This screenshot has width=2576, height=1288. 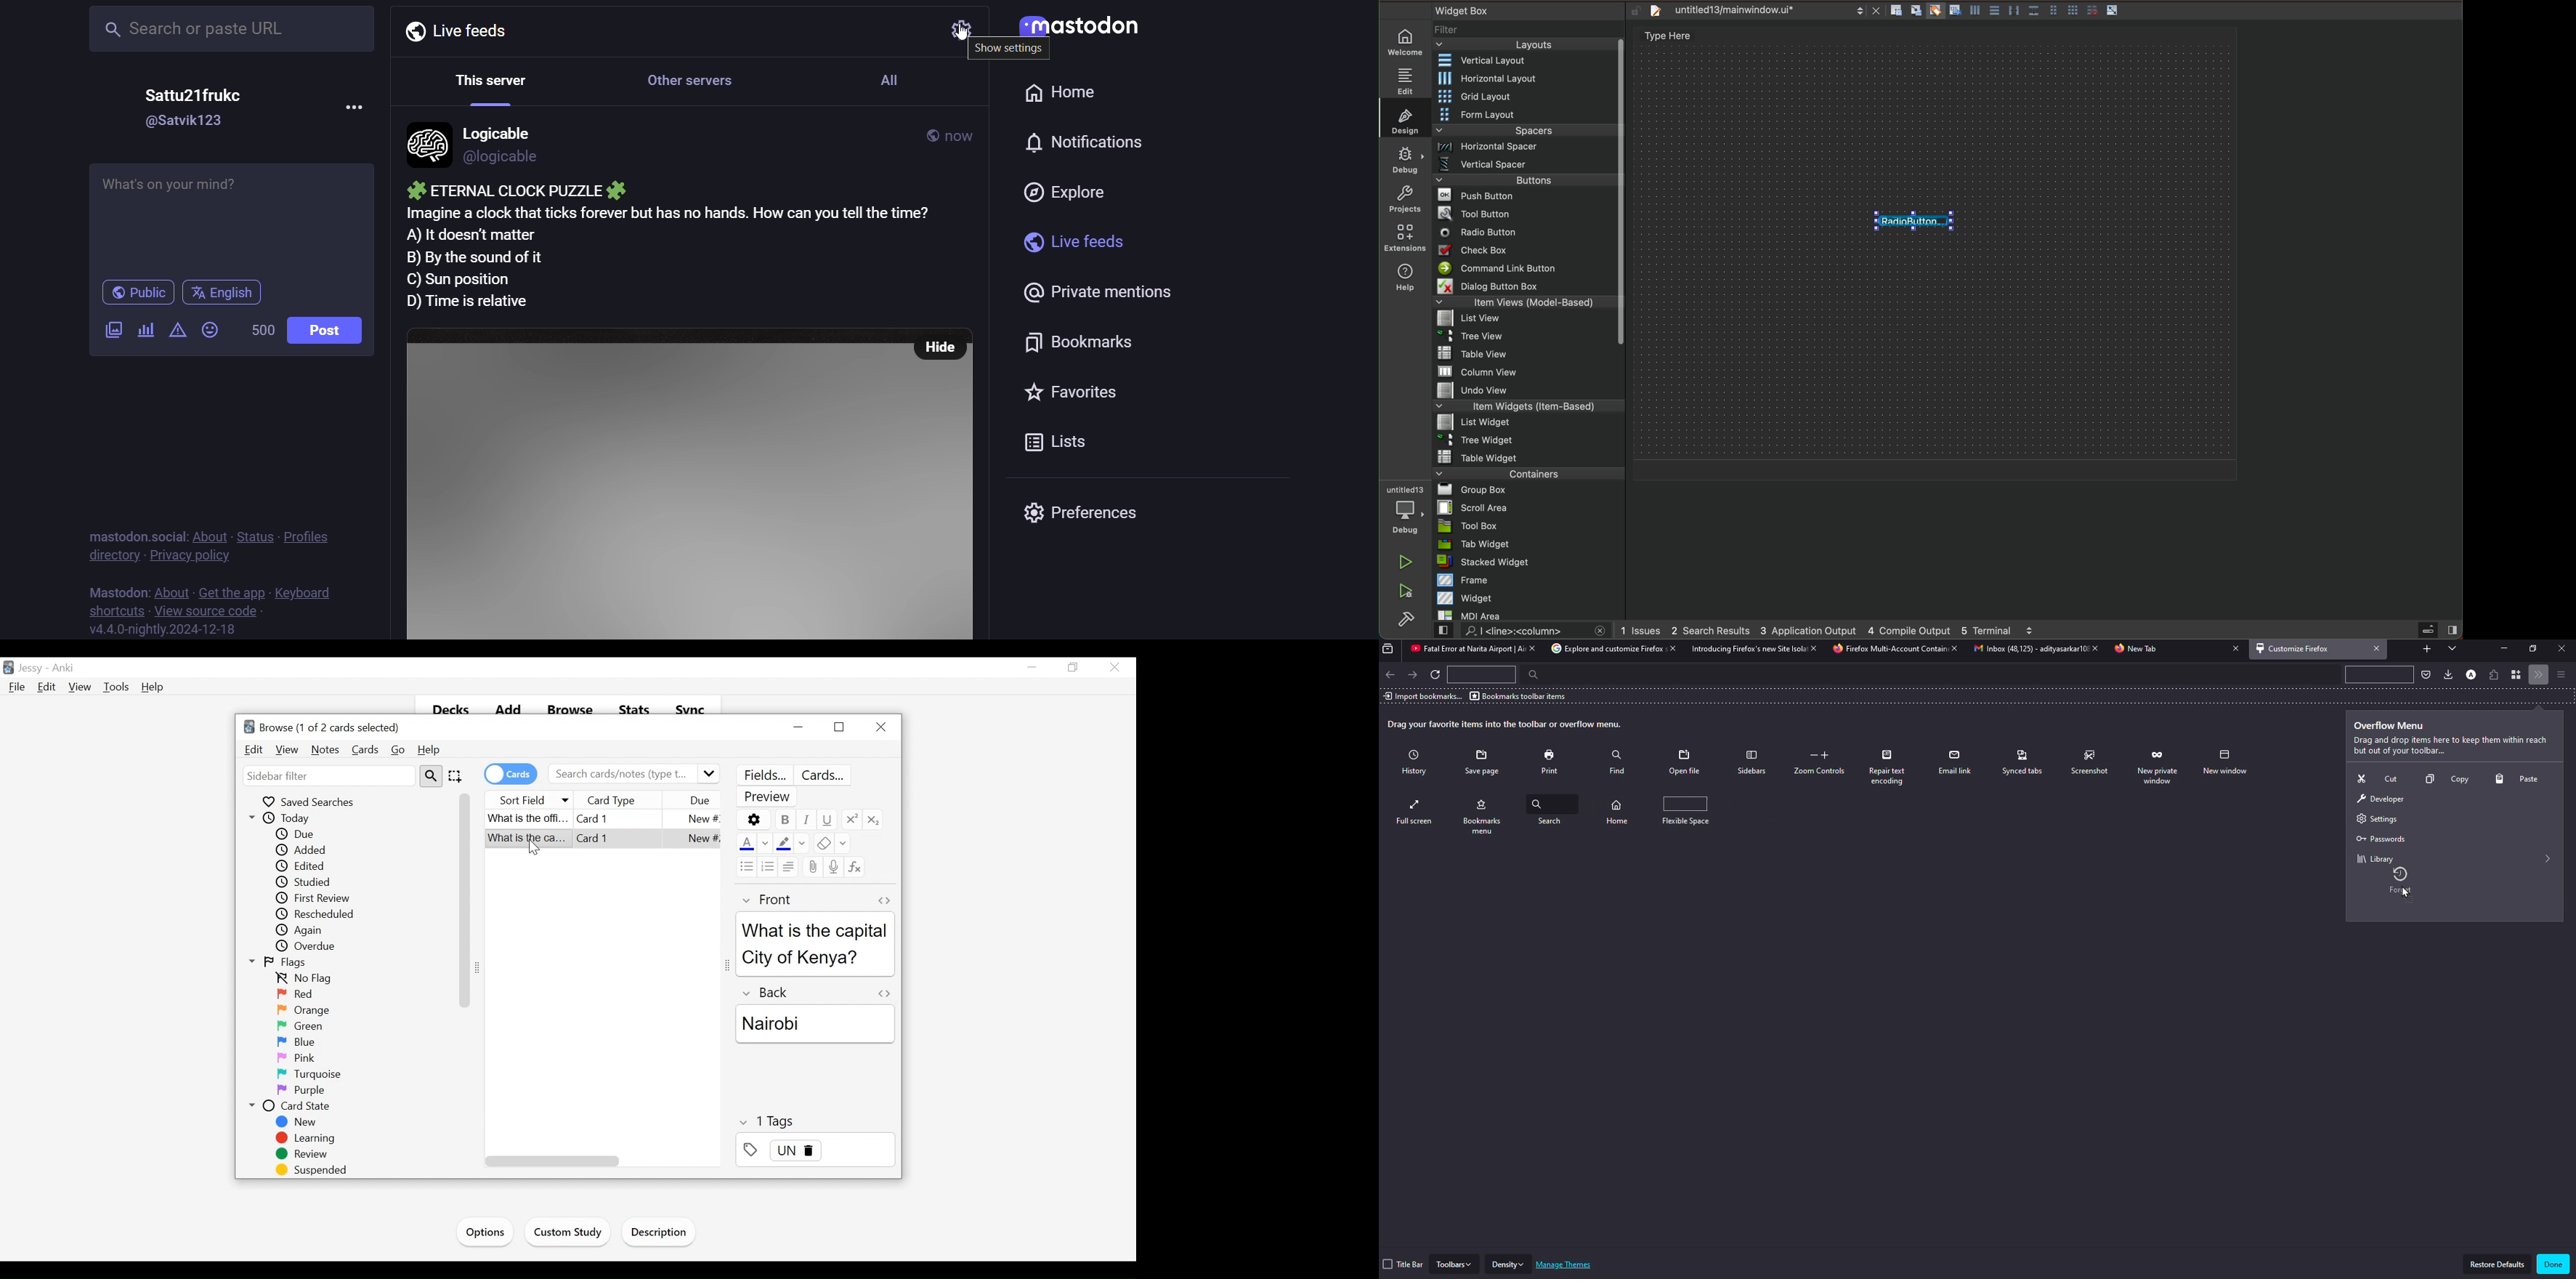 I want to click on Browse, so click(x=570, y=711).